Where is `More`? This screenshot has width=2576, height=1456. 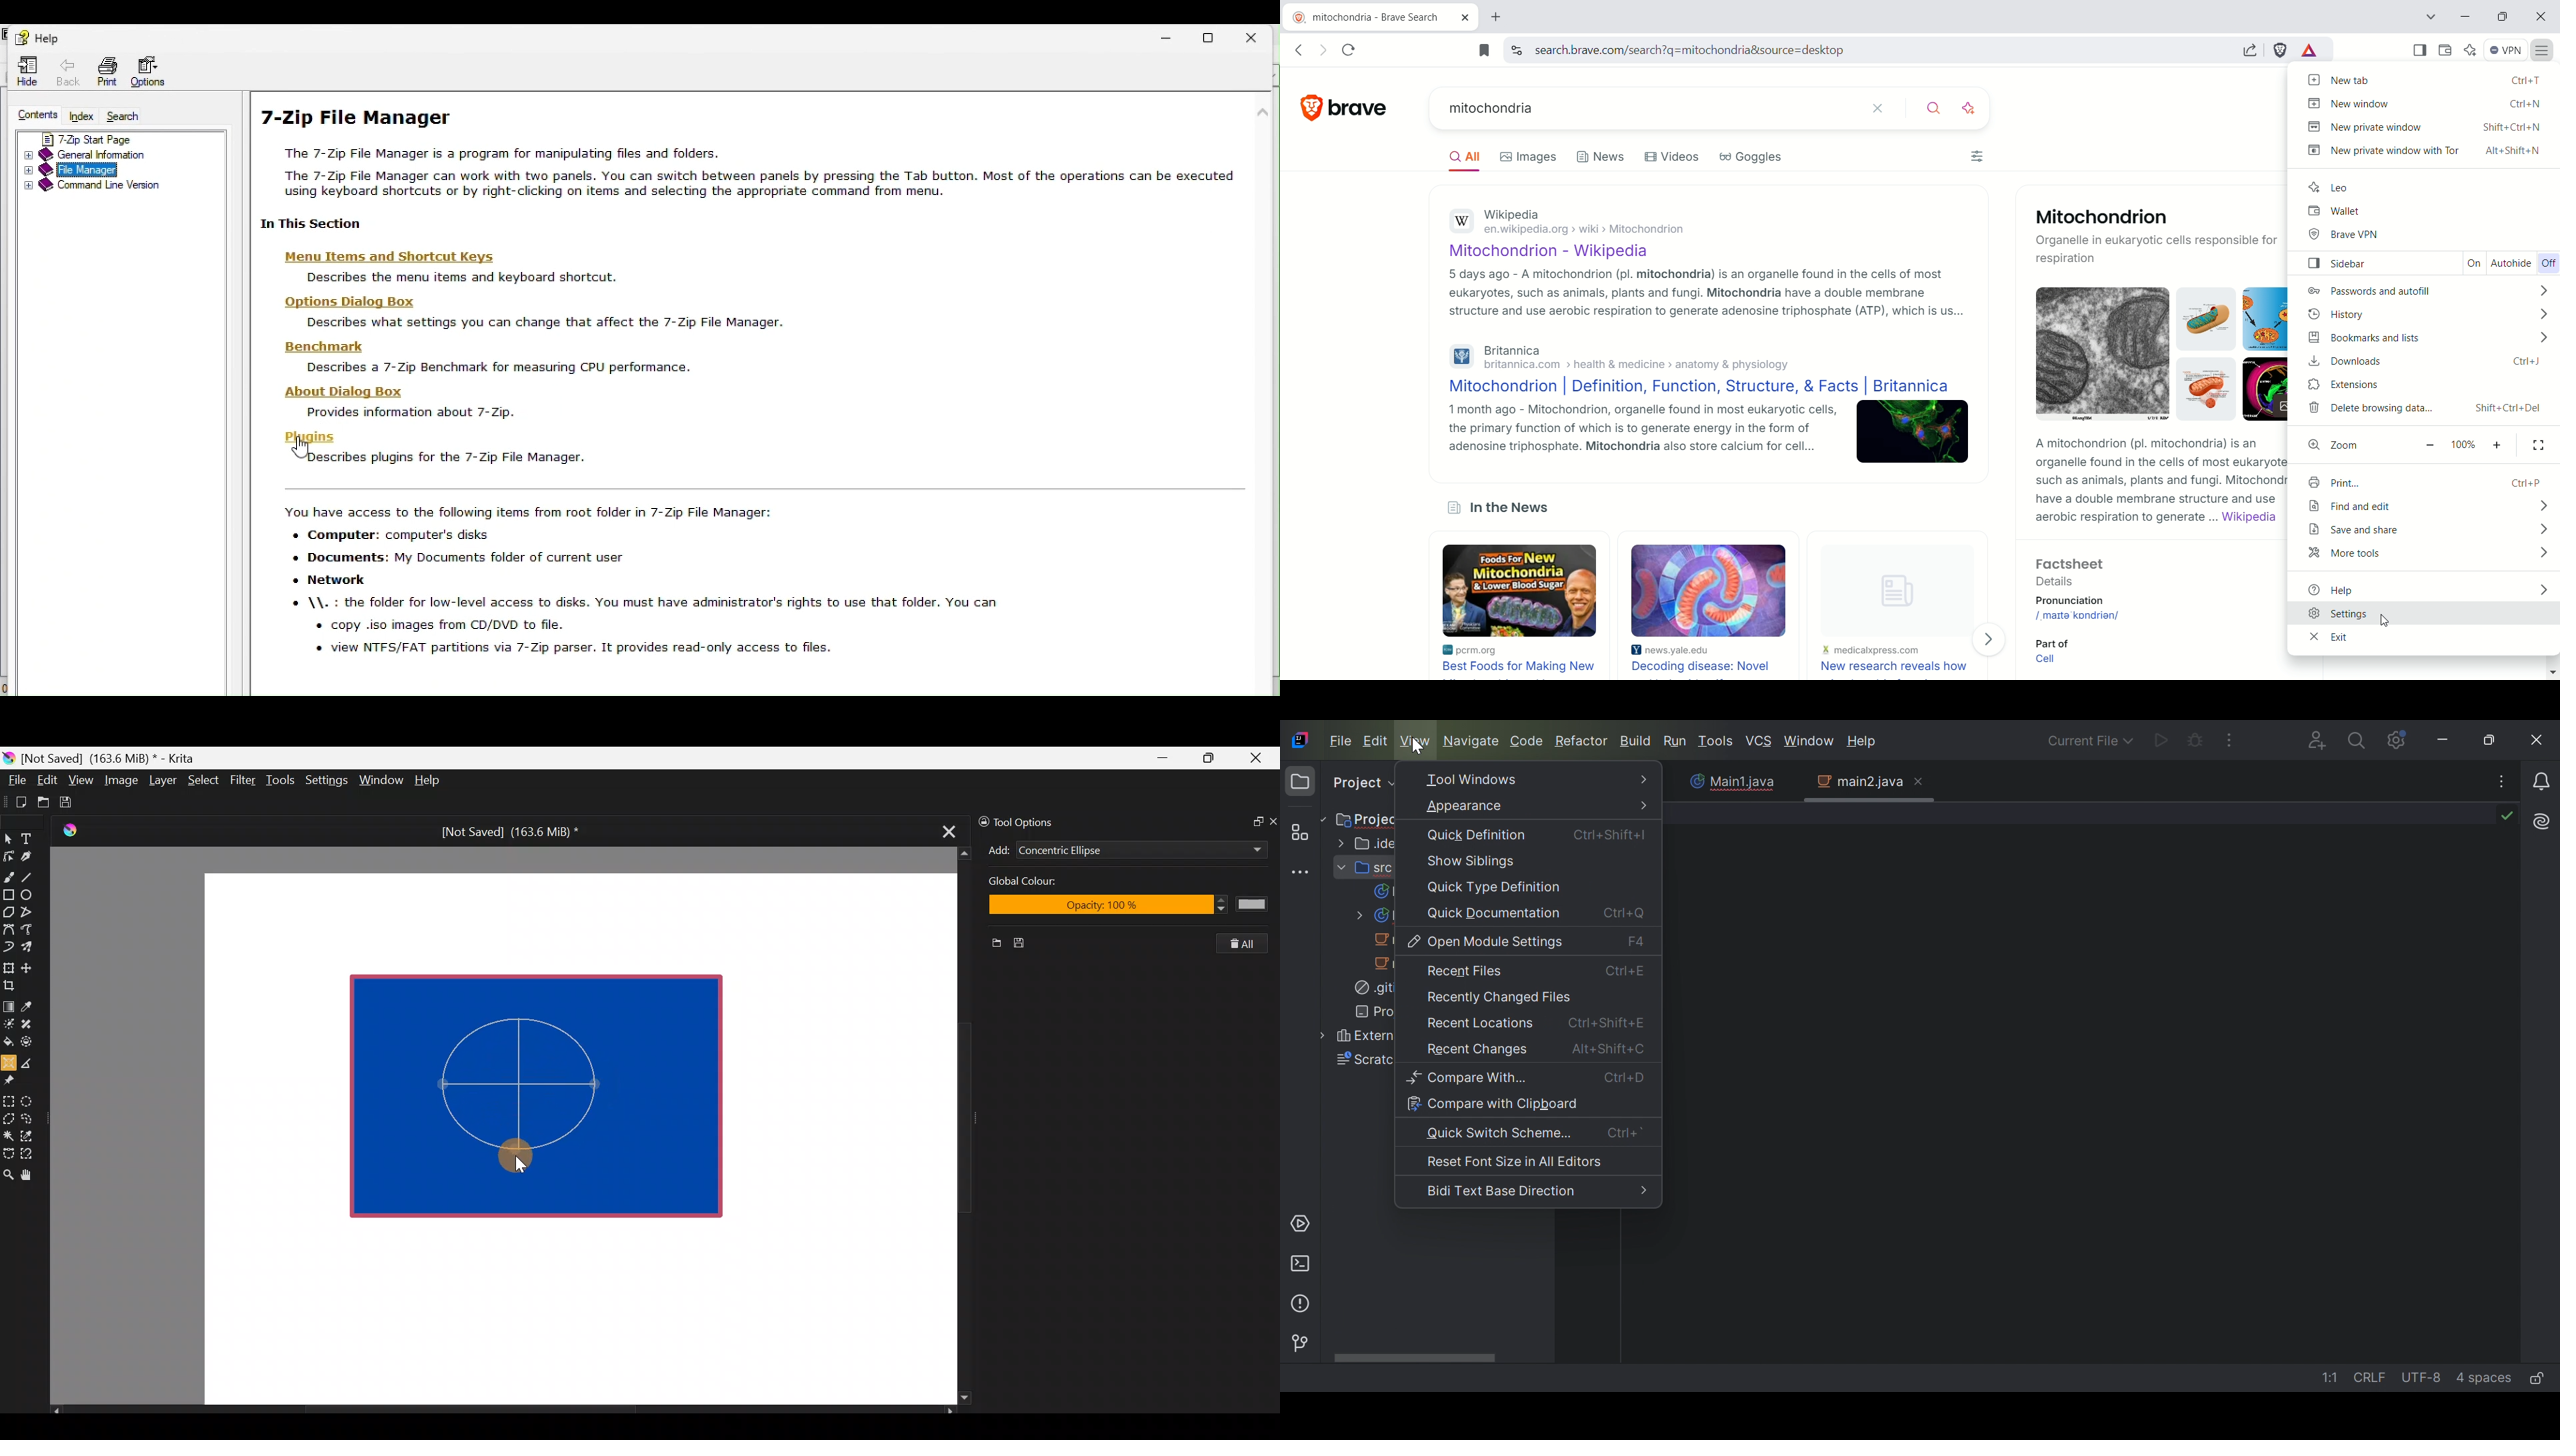
More is located at coordinates (1646, 804).